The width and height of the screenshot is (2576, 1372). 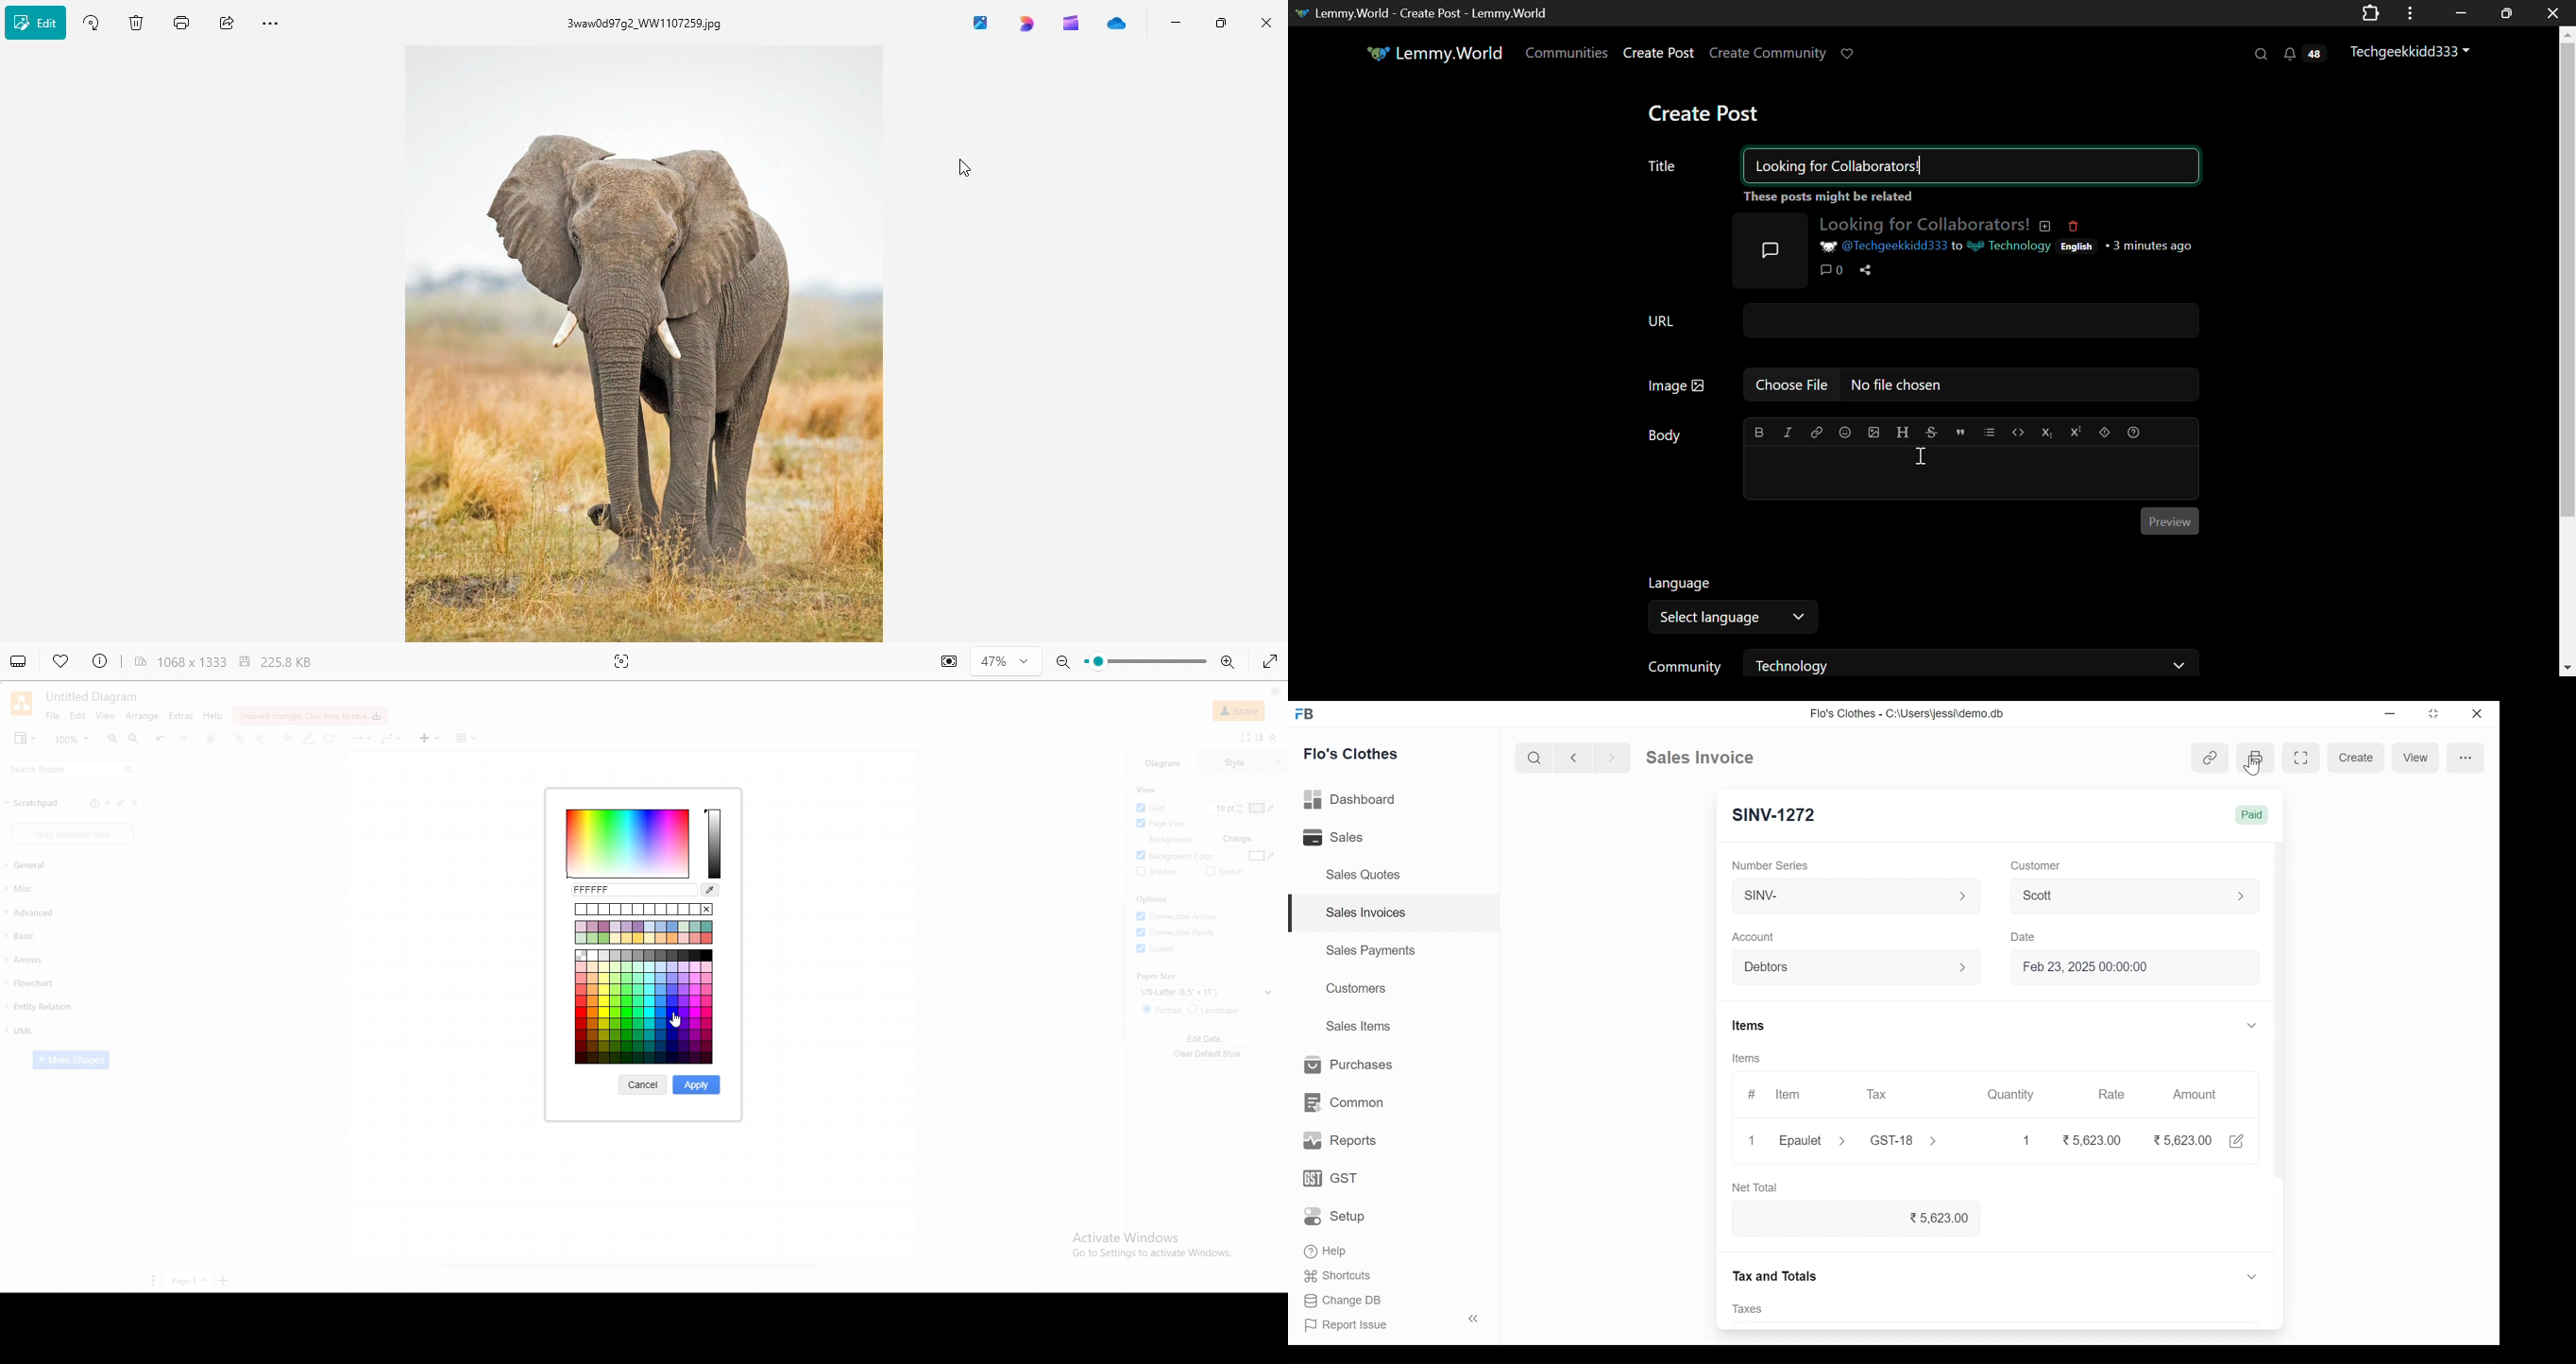 I want to click on ' Shortcuts, so click(x=1342, y=1276).